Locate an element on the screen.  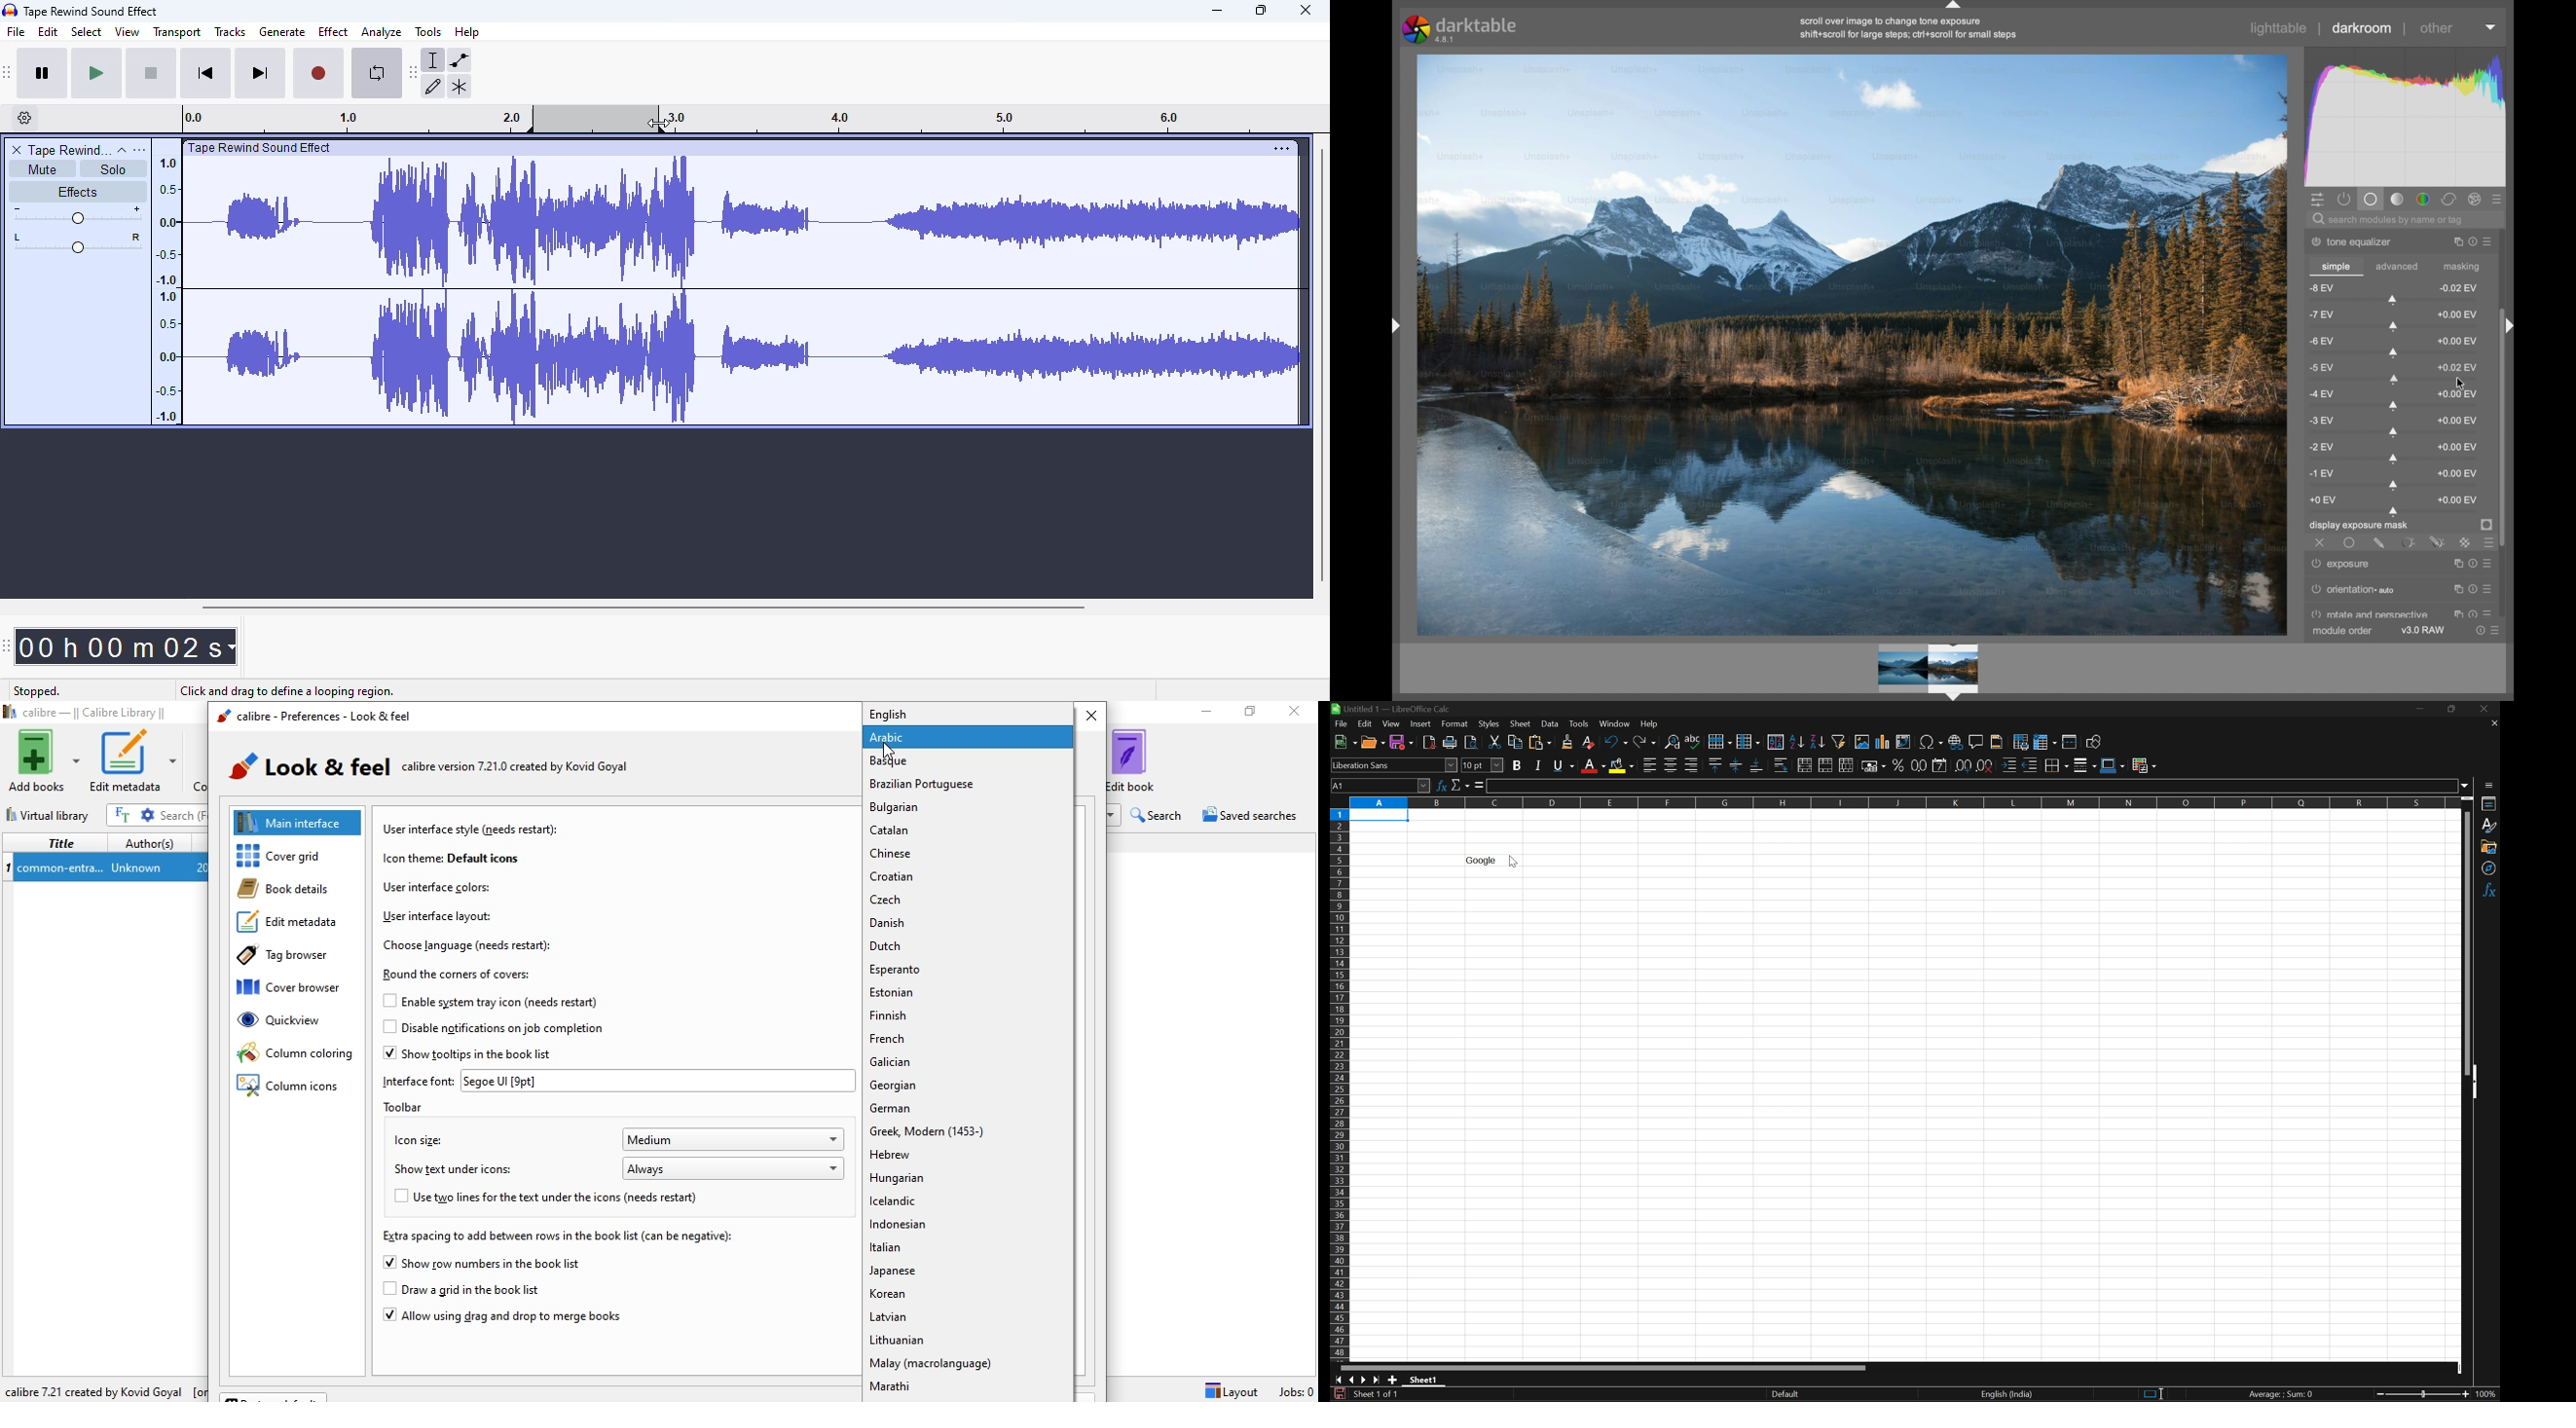
Slider is located at coordinates (2422, 1396).